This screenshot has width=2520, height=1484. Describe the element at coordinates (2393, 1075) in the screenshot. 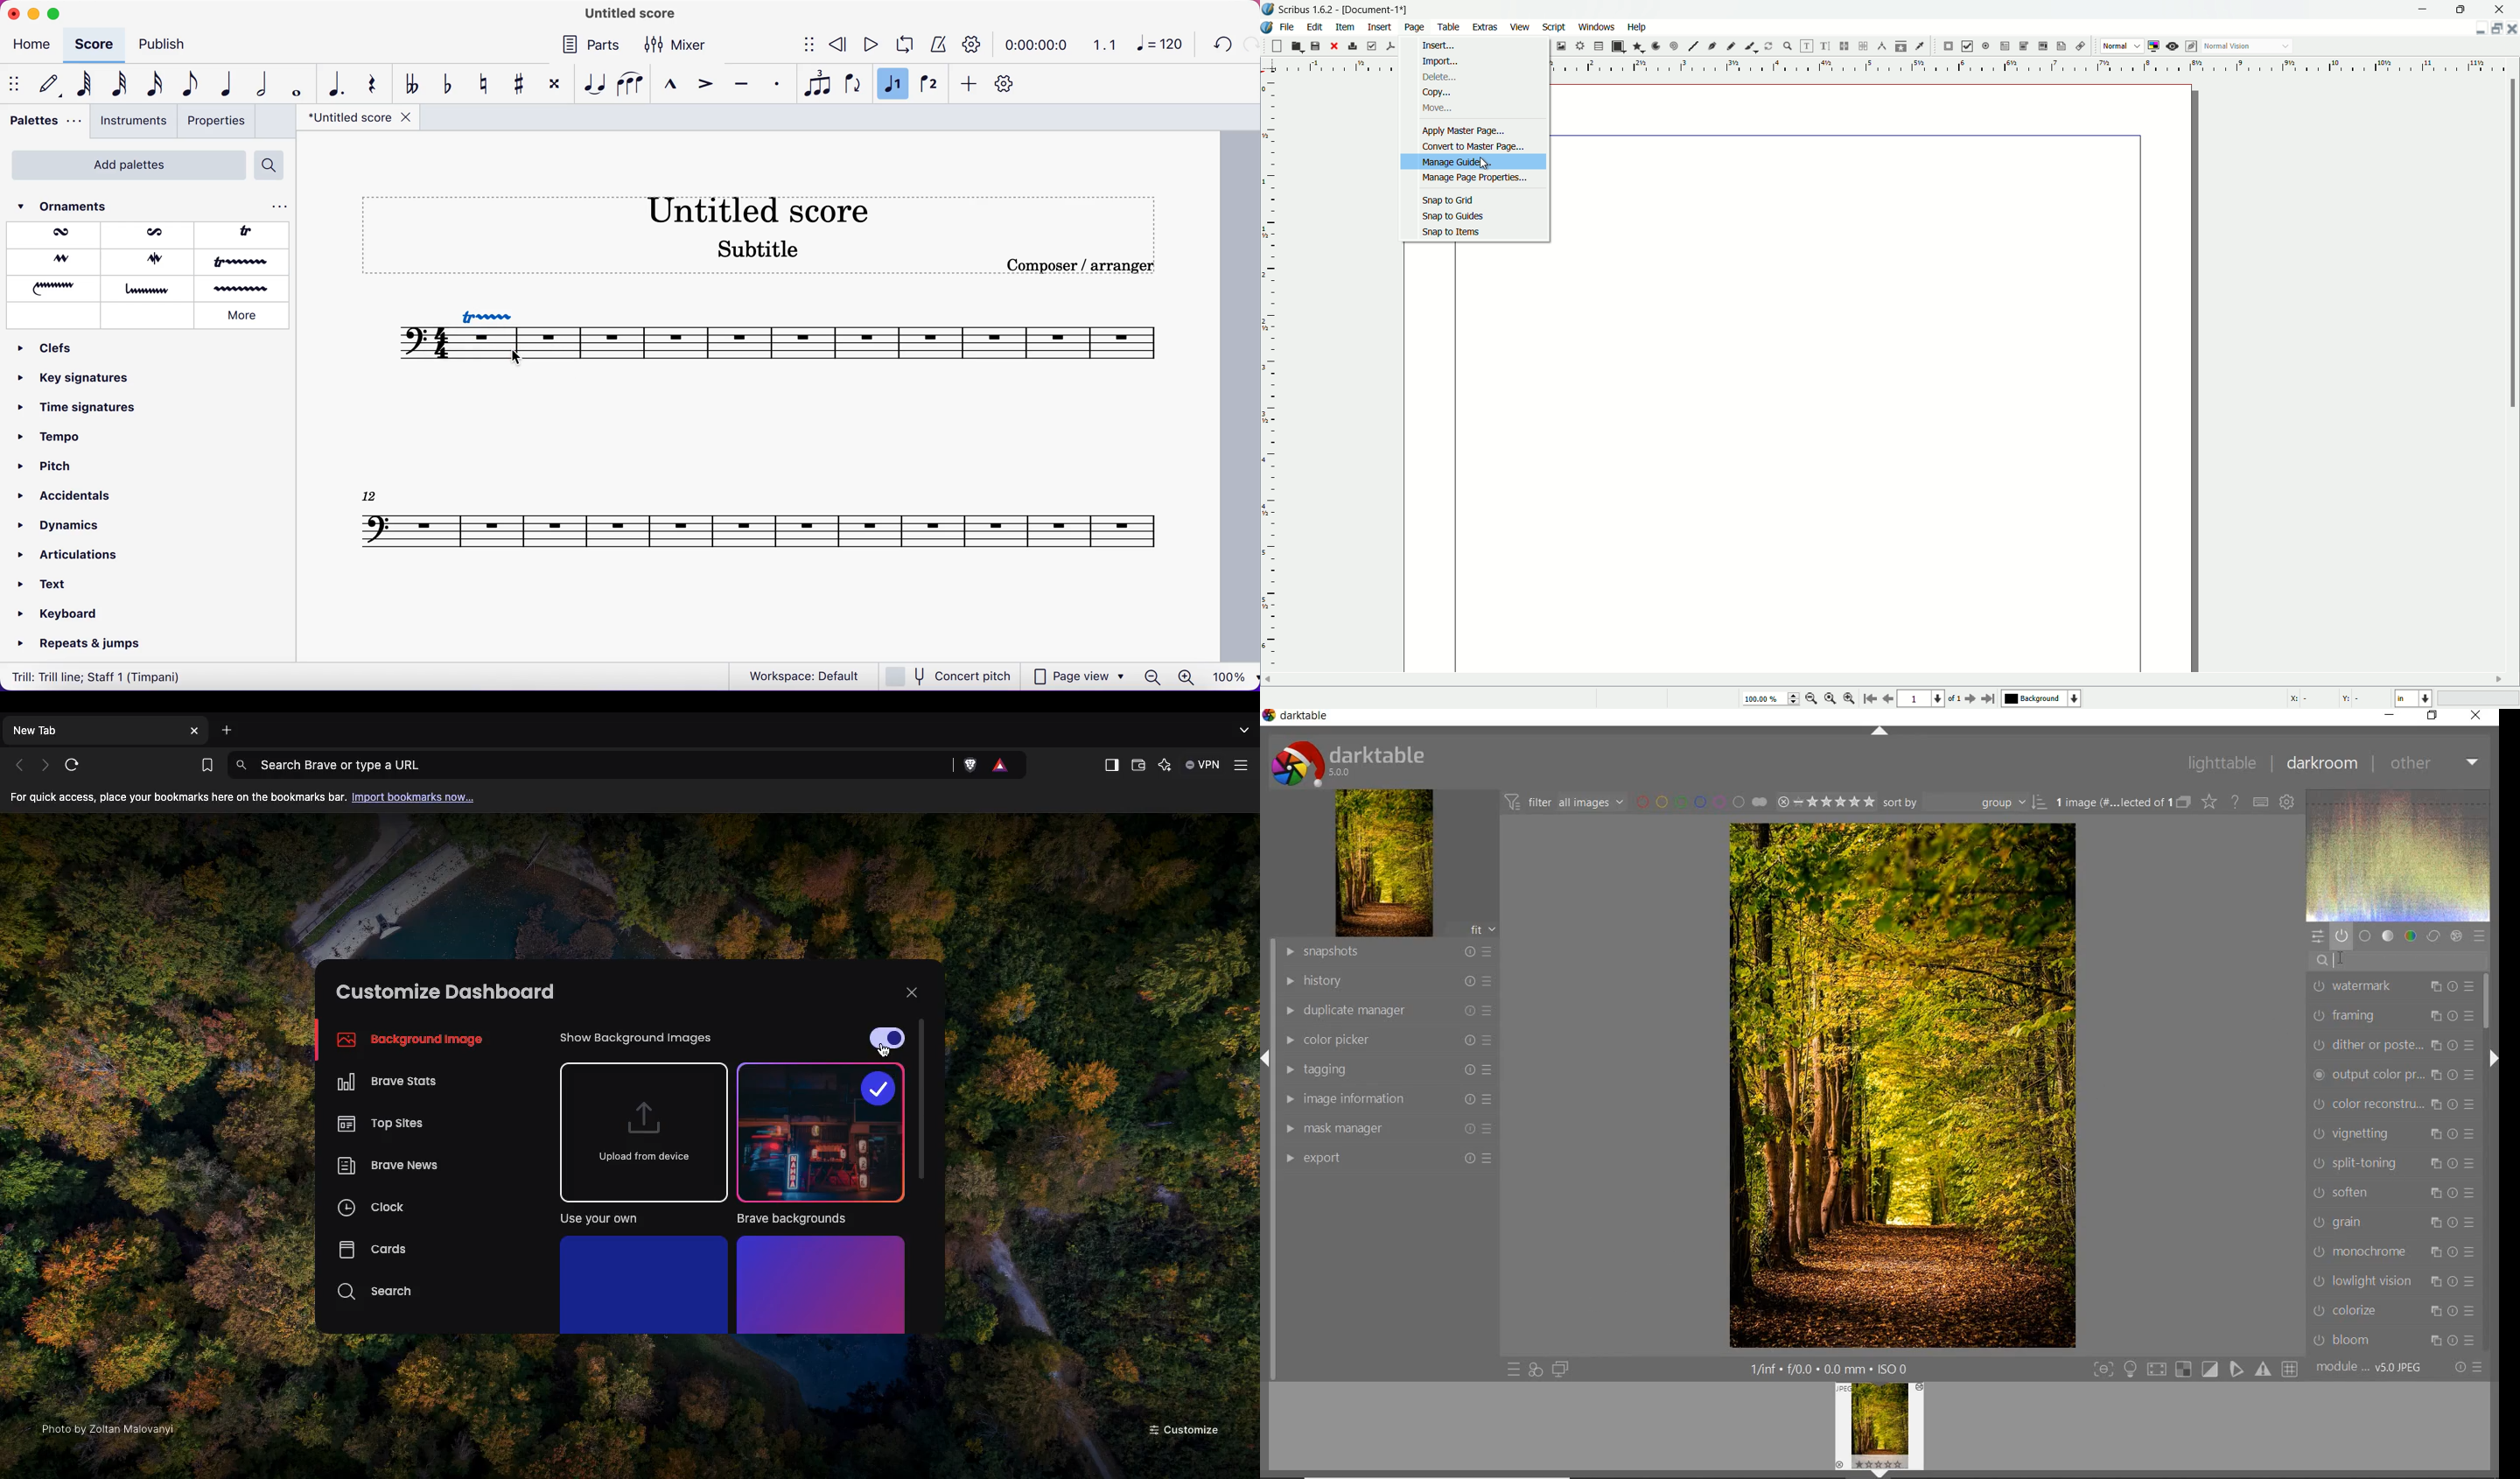

I see `output color preset` at that location.